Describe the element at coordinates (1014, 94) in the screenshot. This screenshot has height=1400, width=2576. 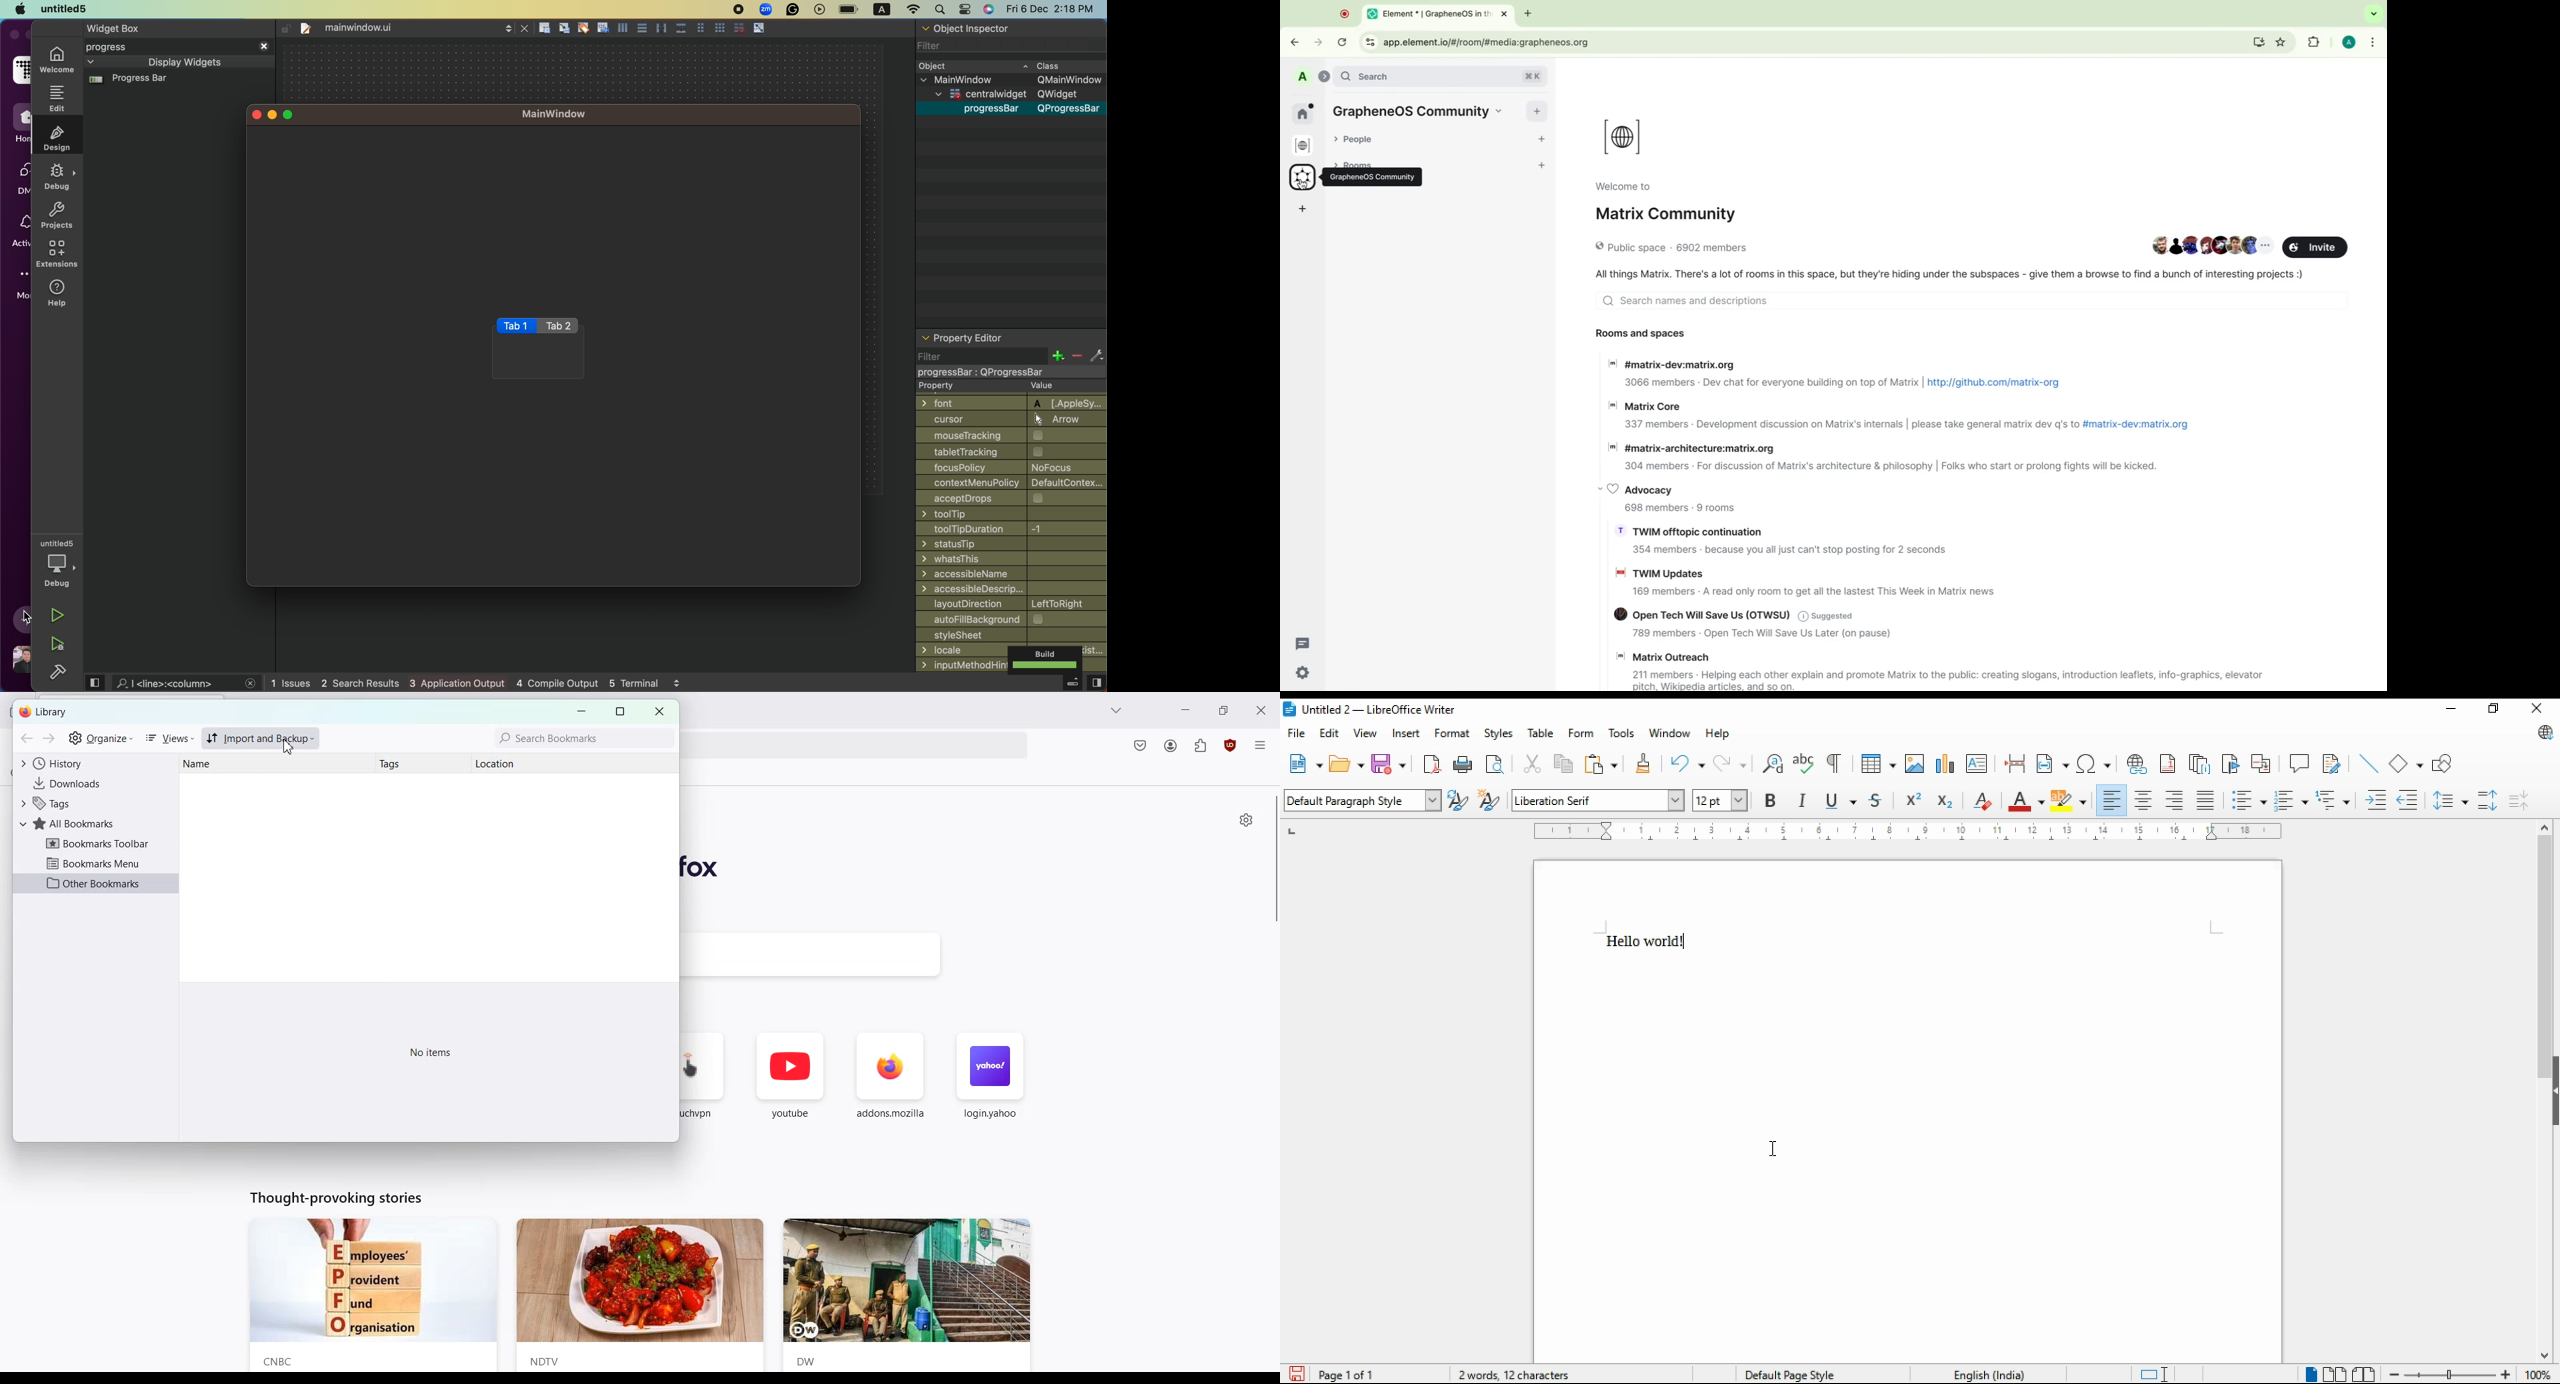
I see `centra widget` at that location.